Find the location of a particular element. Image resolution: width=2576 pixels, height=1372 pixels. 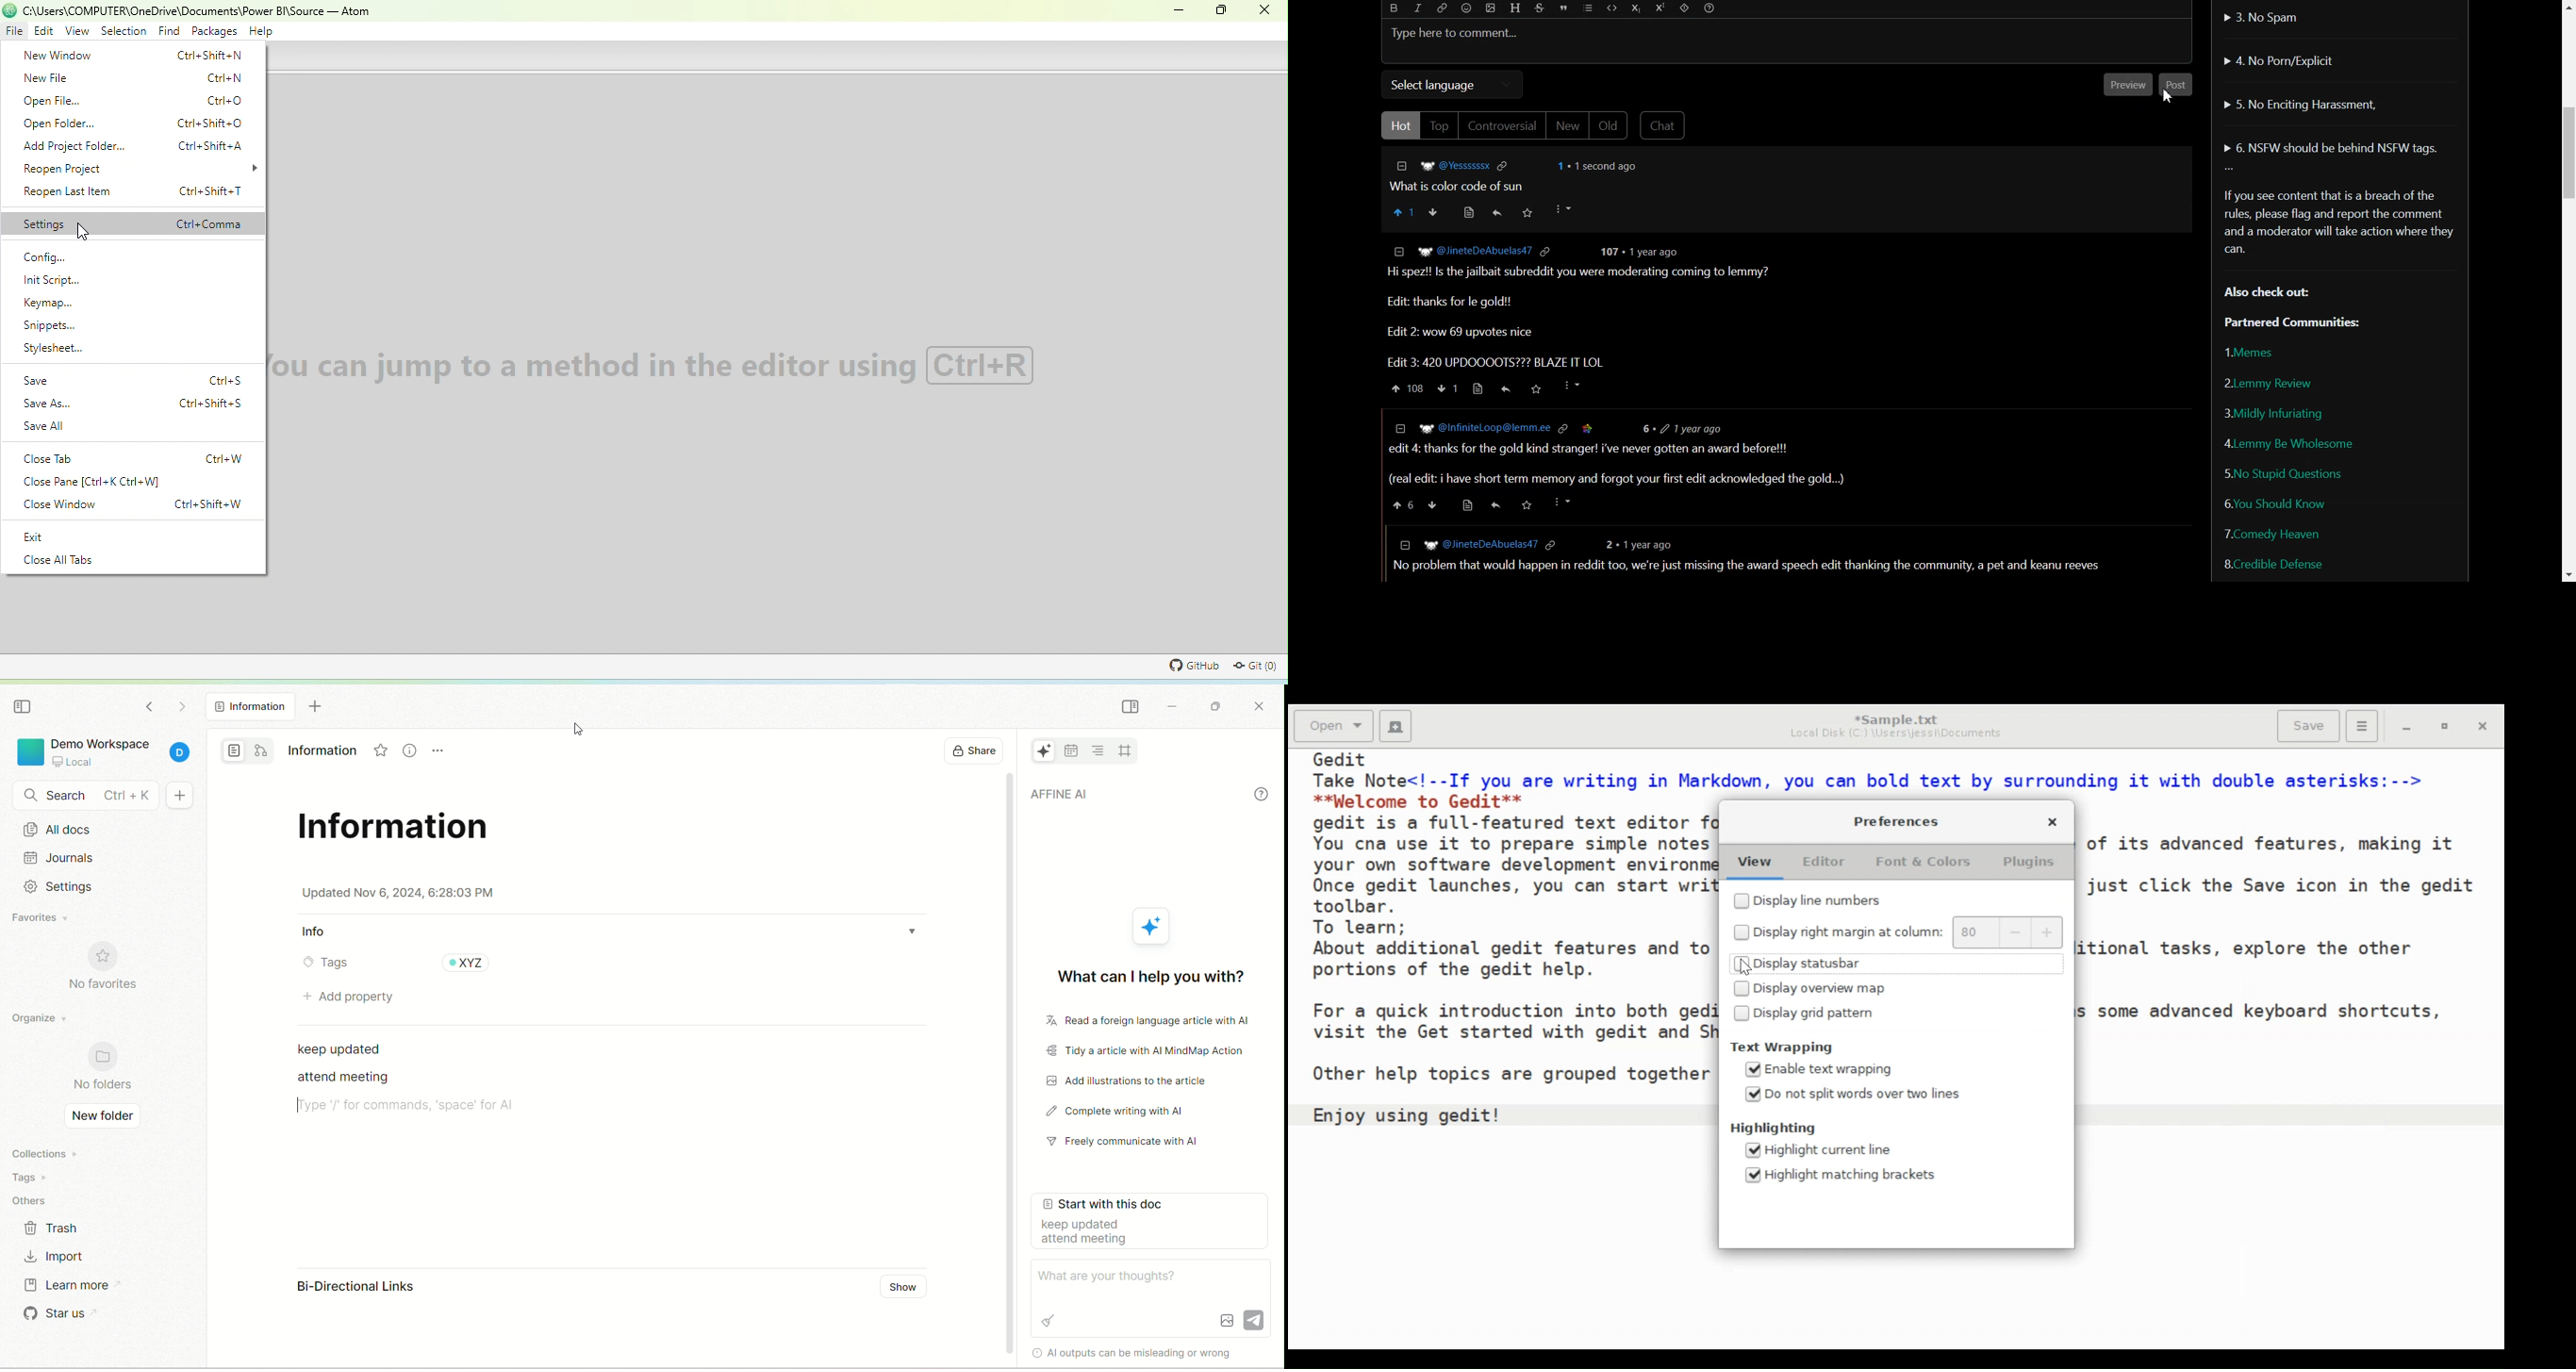

show is located at coordinates (903, 1289).